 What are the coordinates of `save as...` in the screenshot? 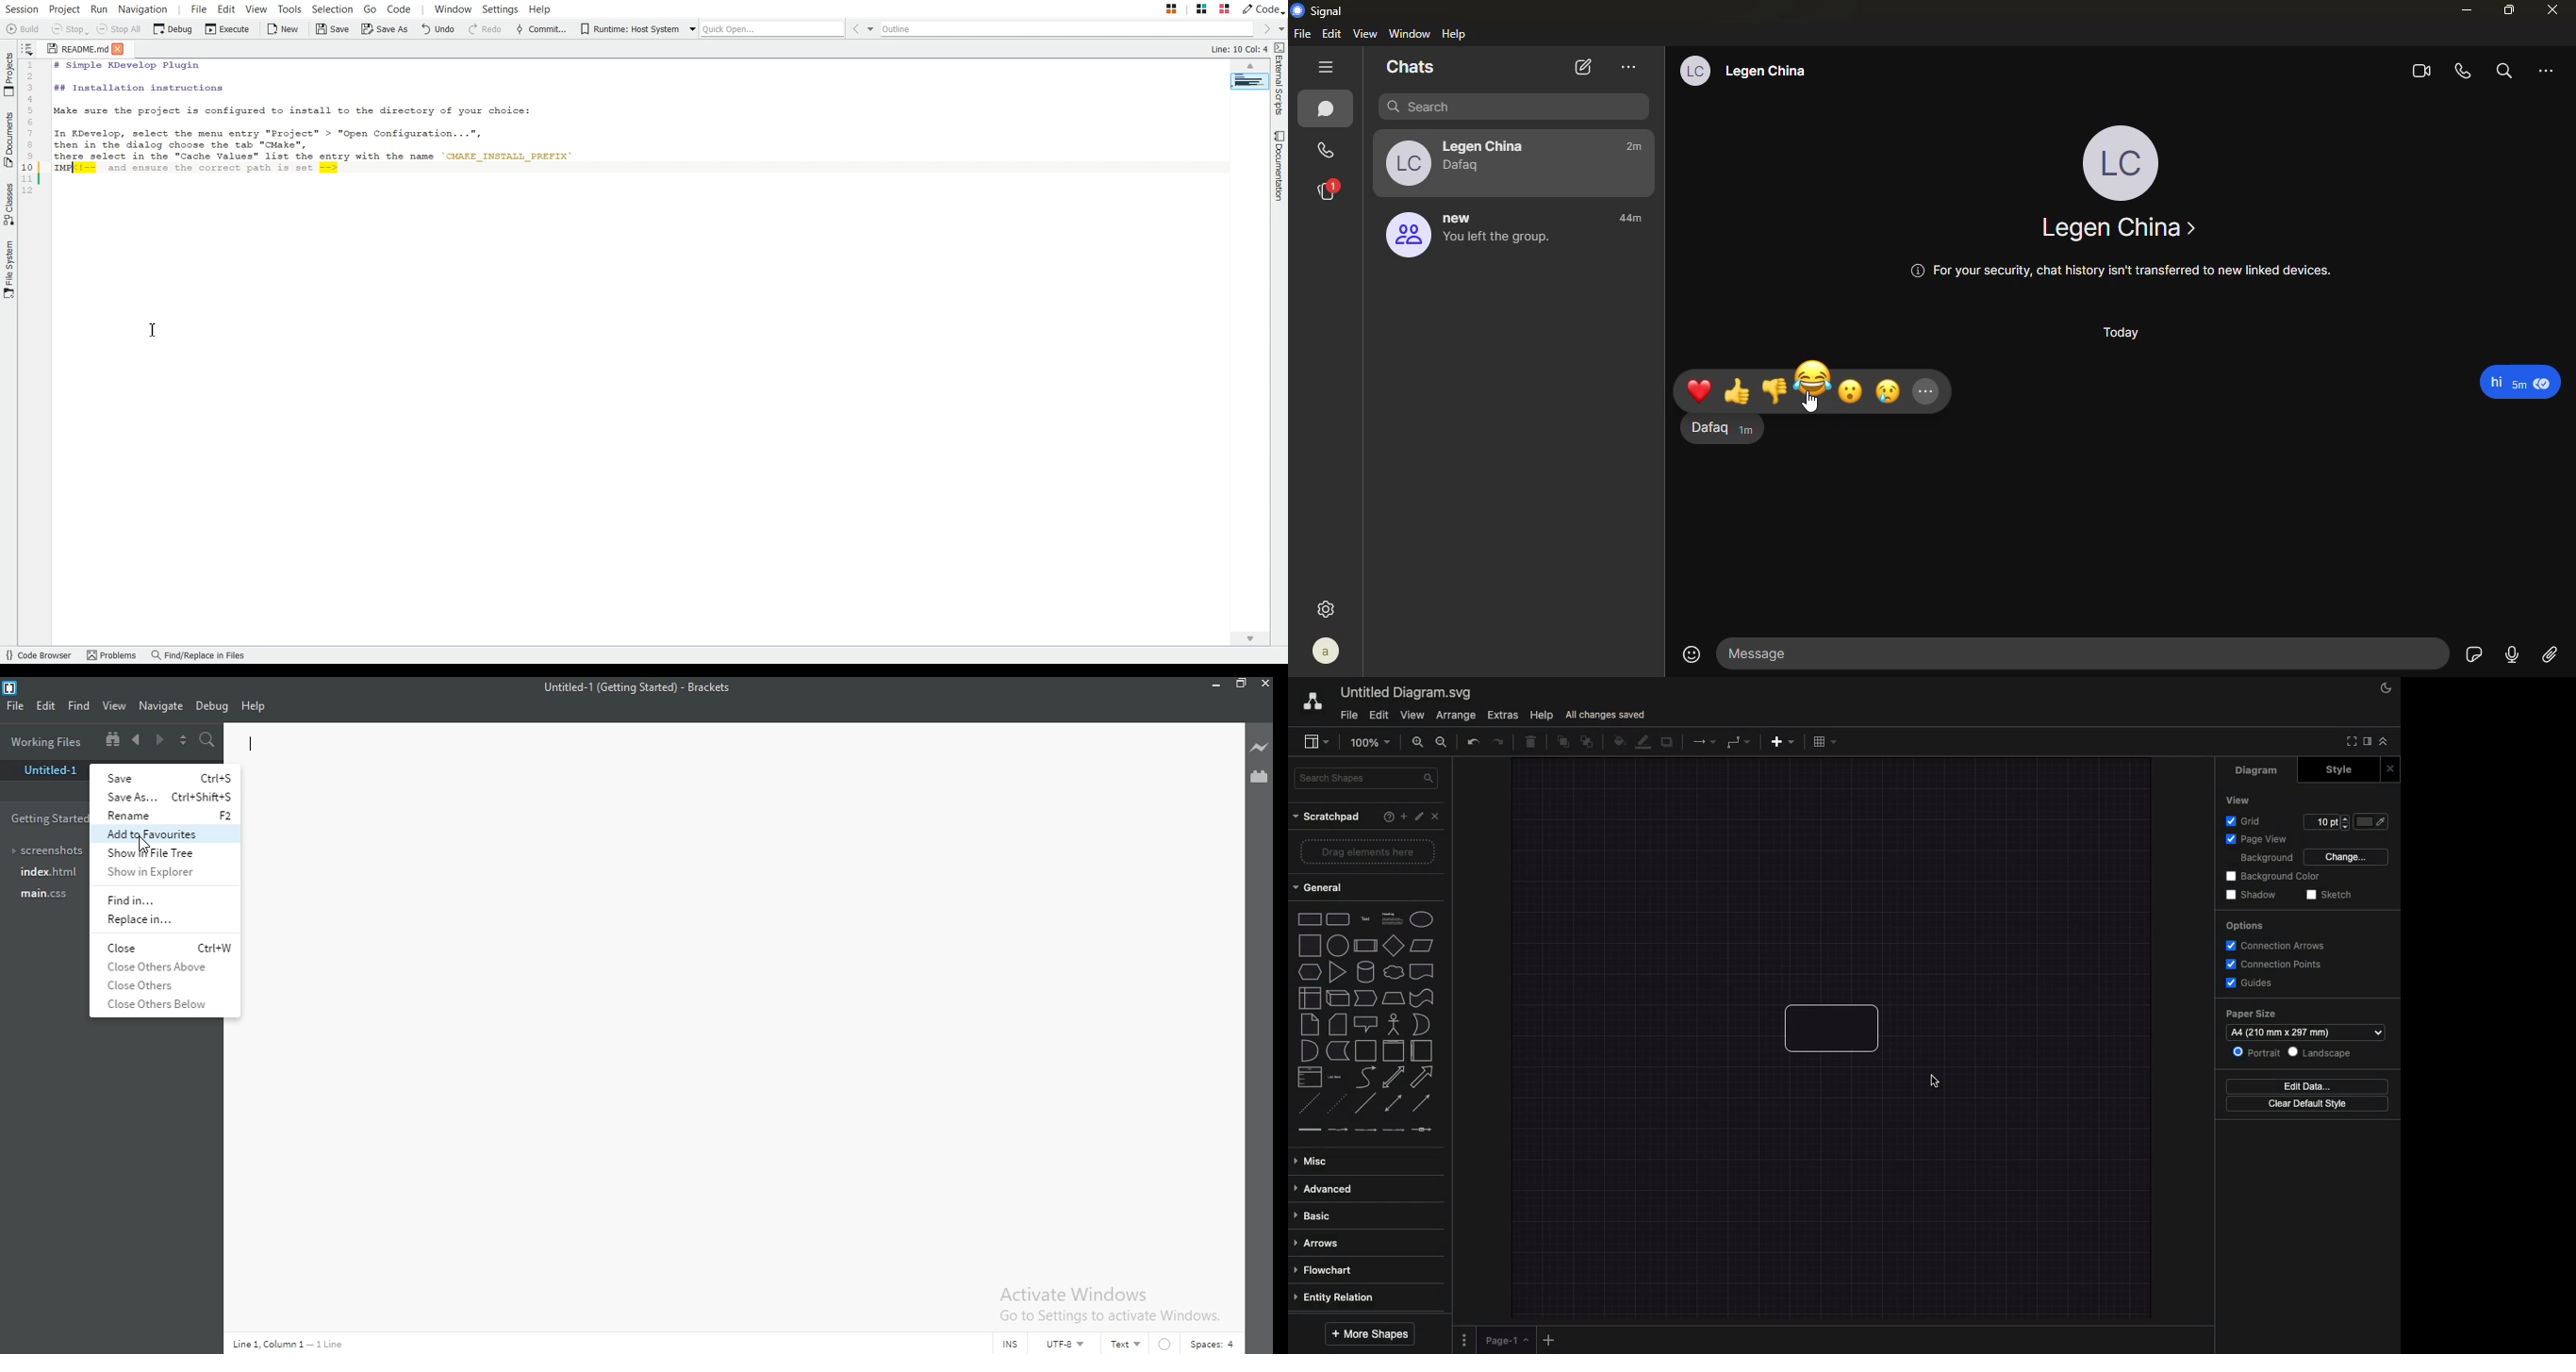 It's located at (168, 798).